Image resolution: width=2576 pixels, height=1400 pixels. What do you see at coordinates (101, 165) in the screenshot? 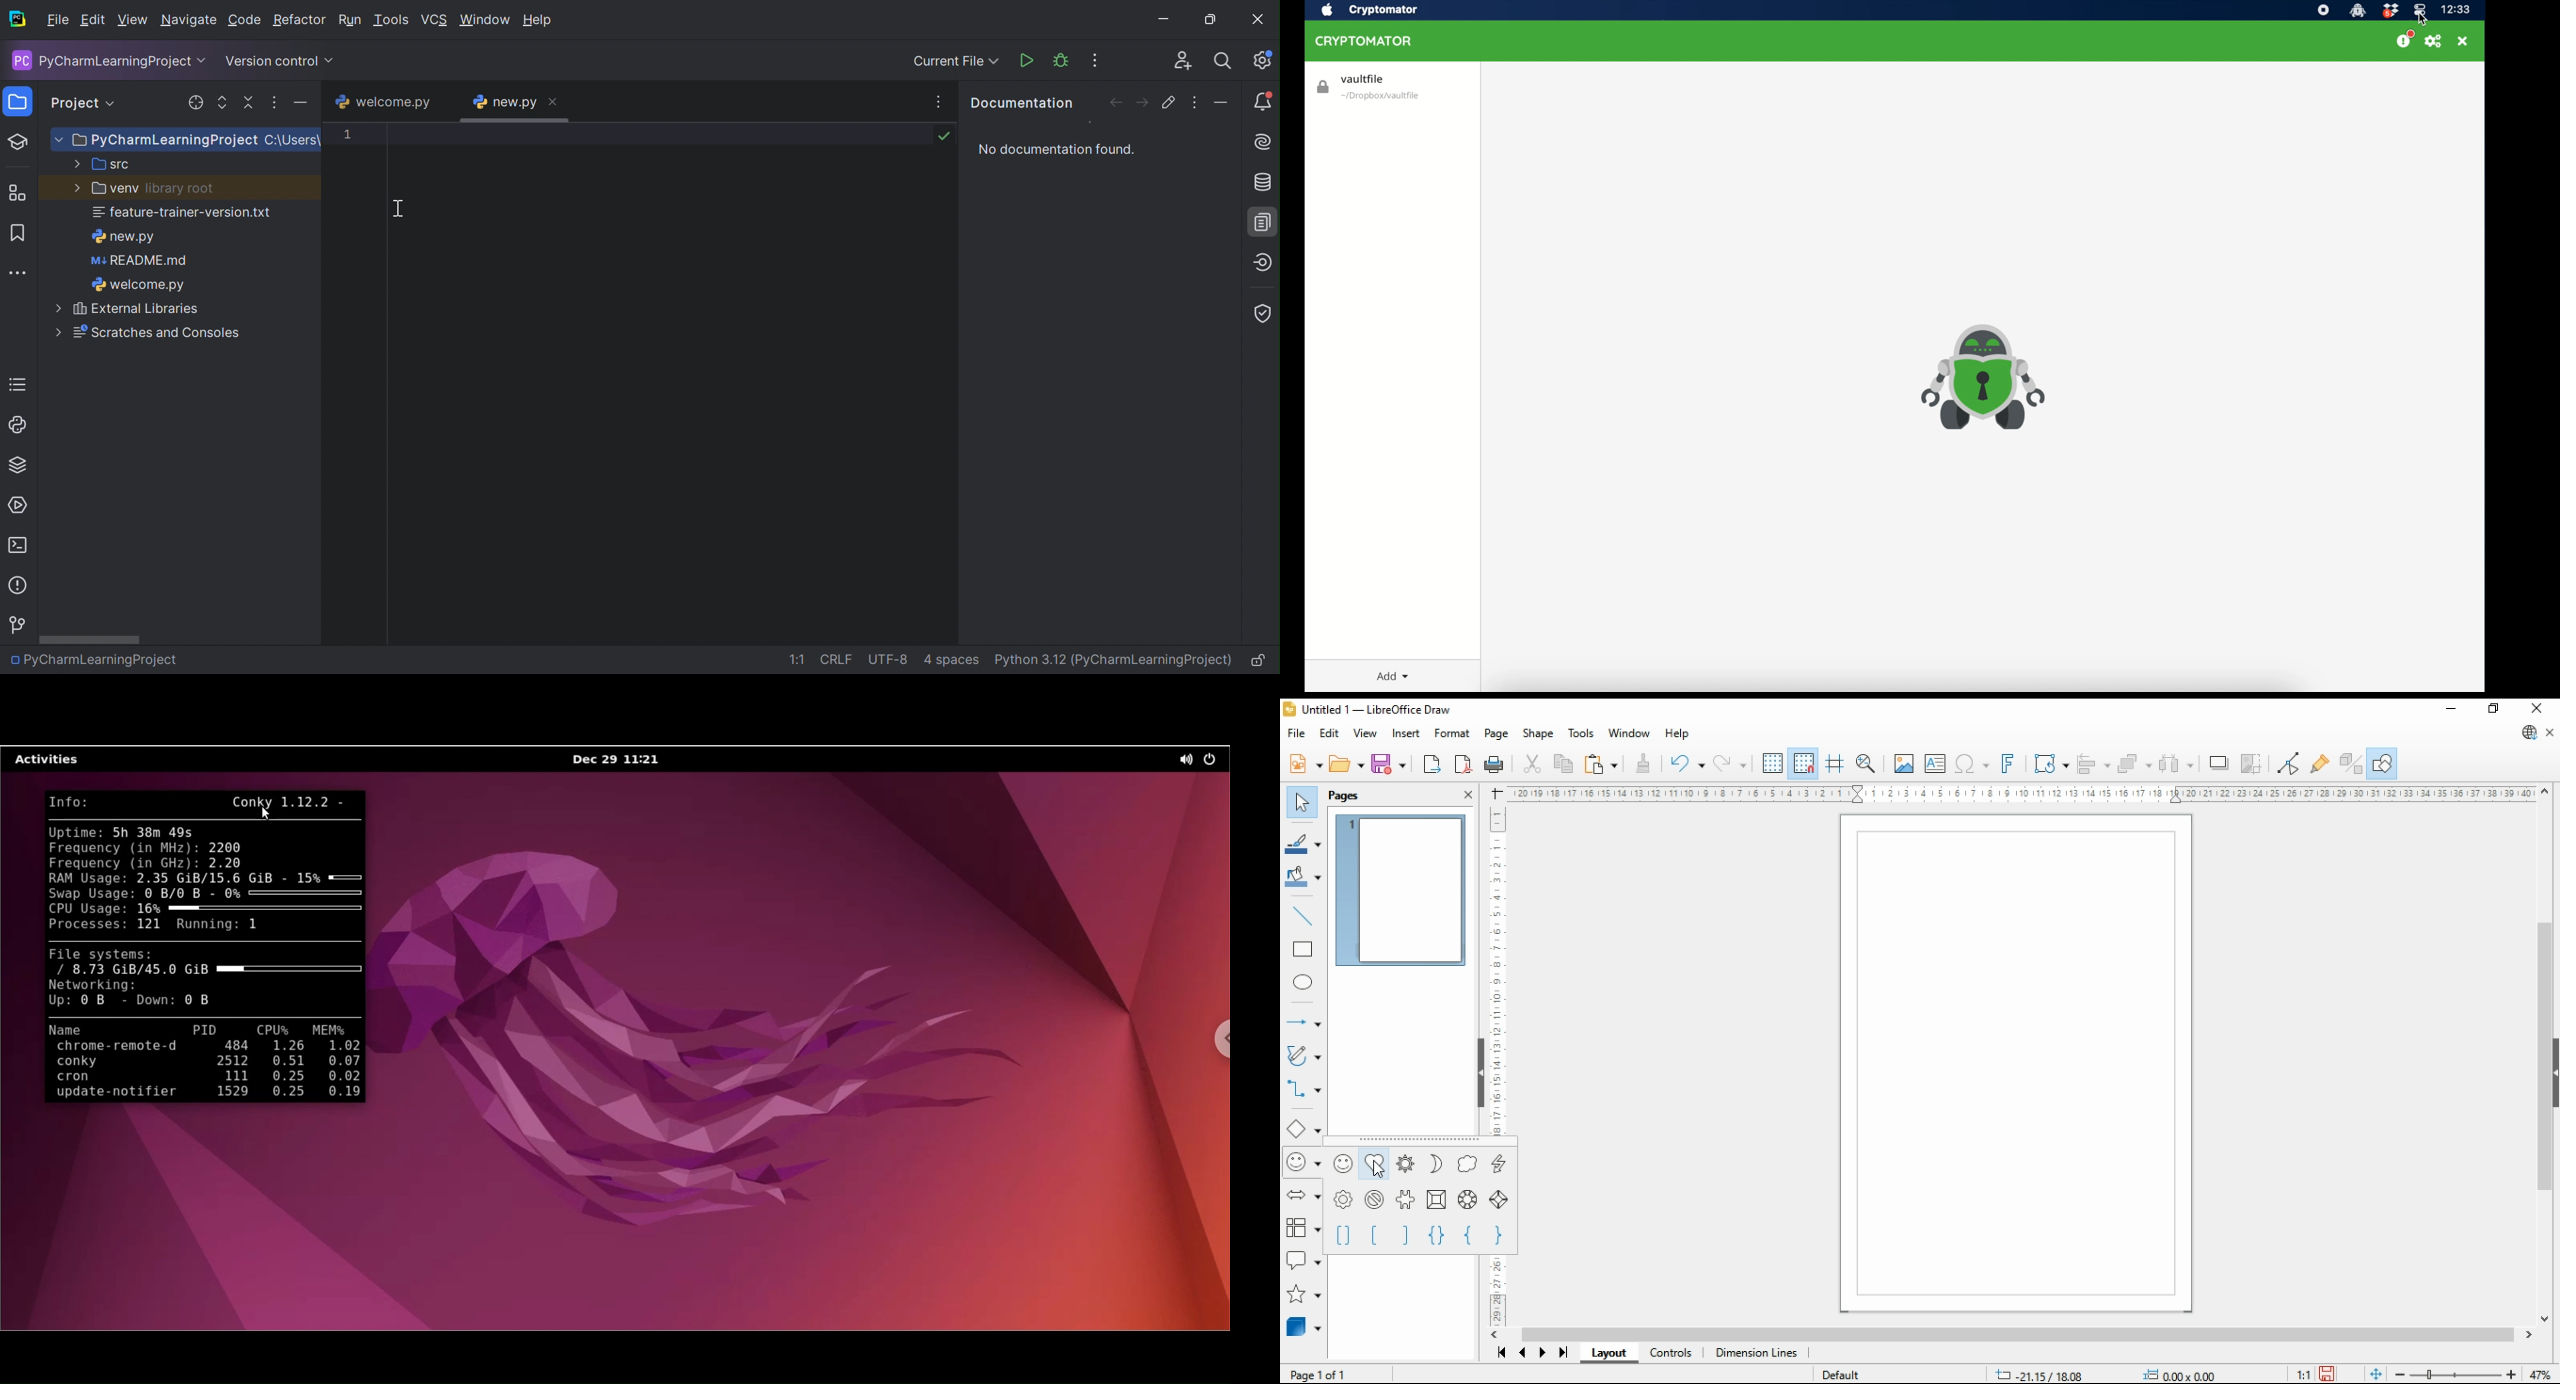
I see `src` at bounding box center [101, 165].